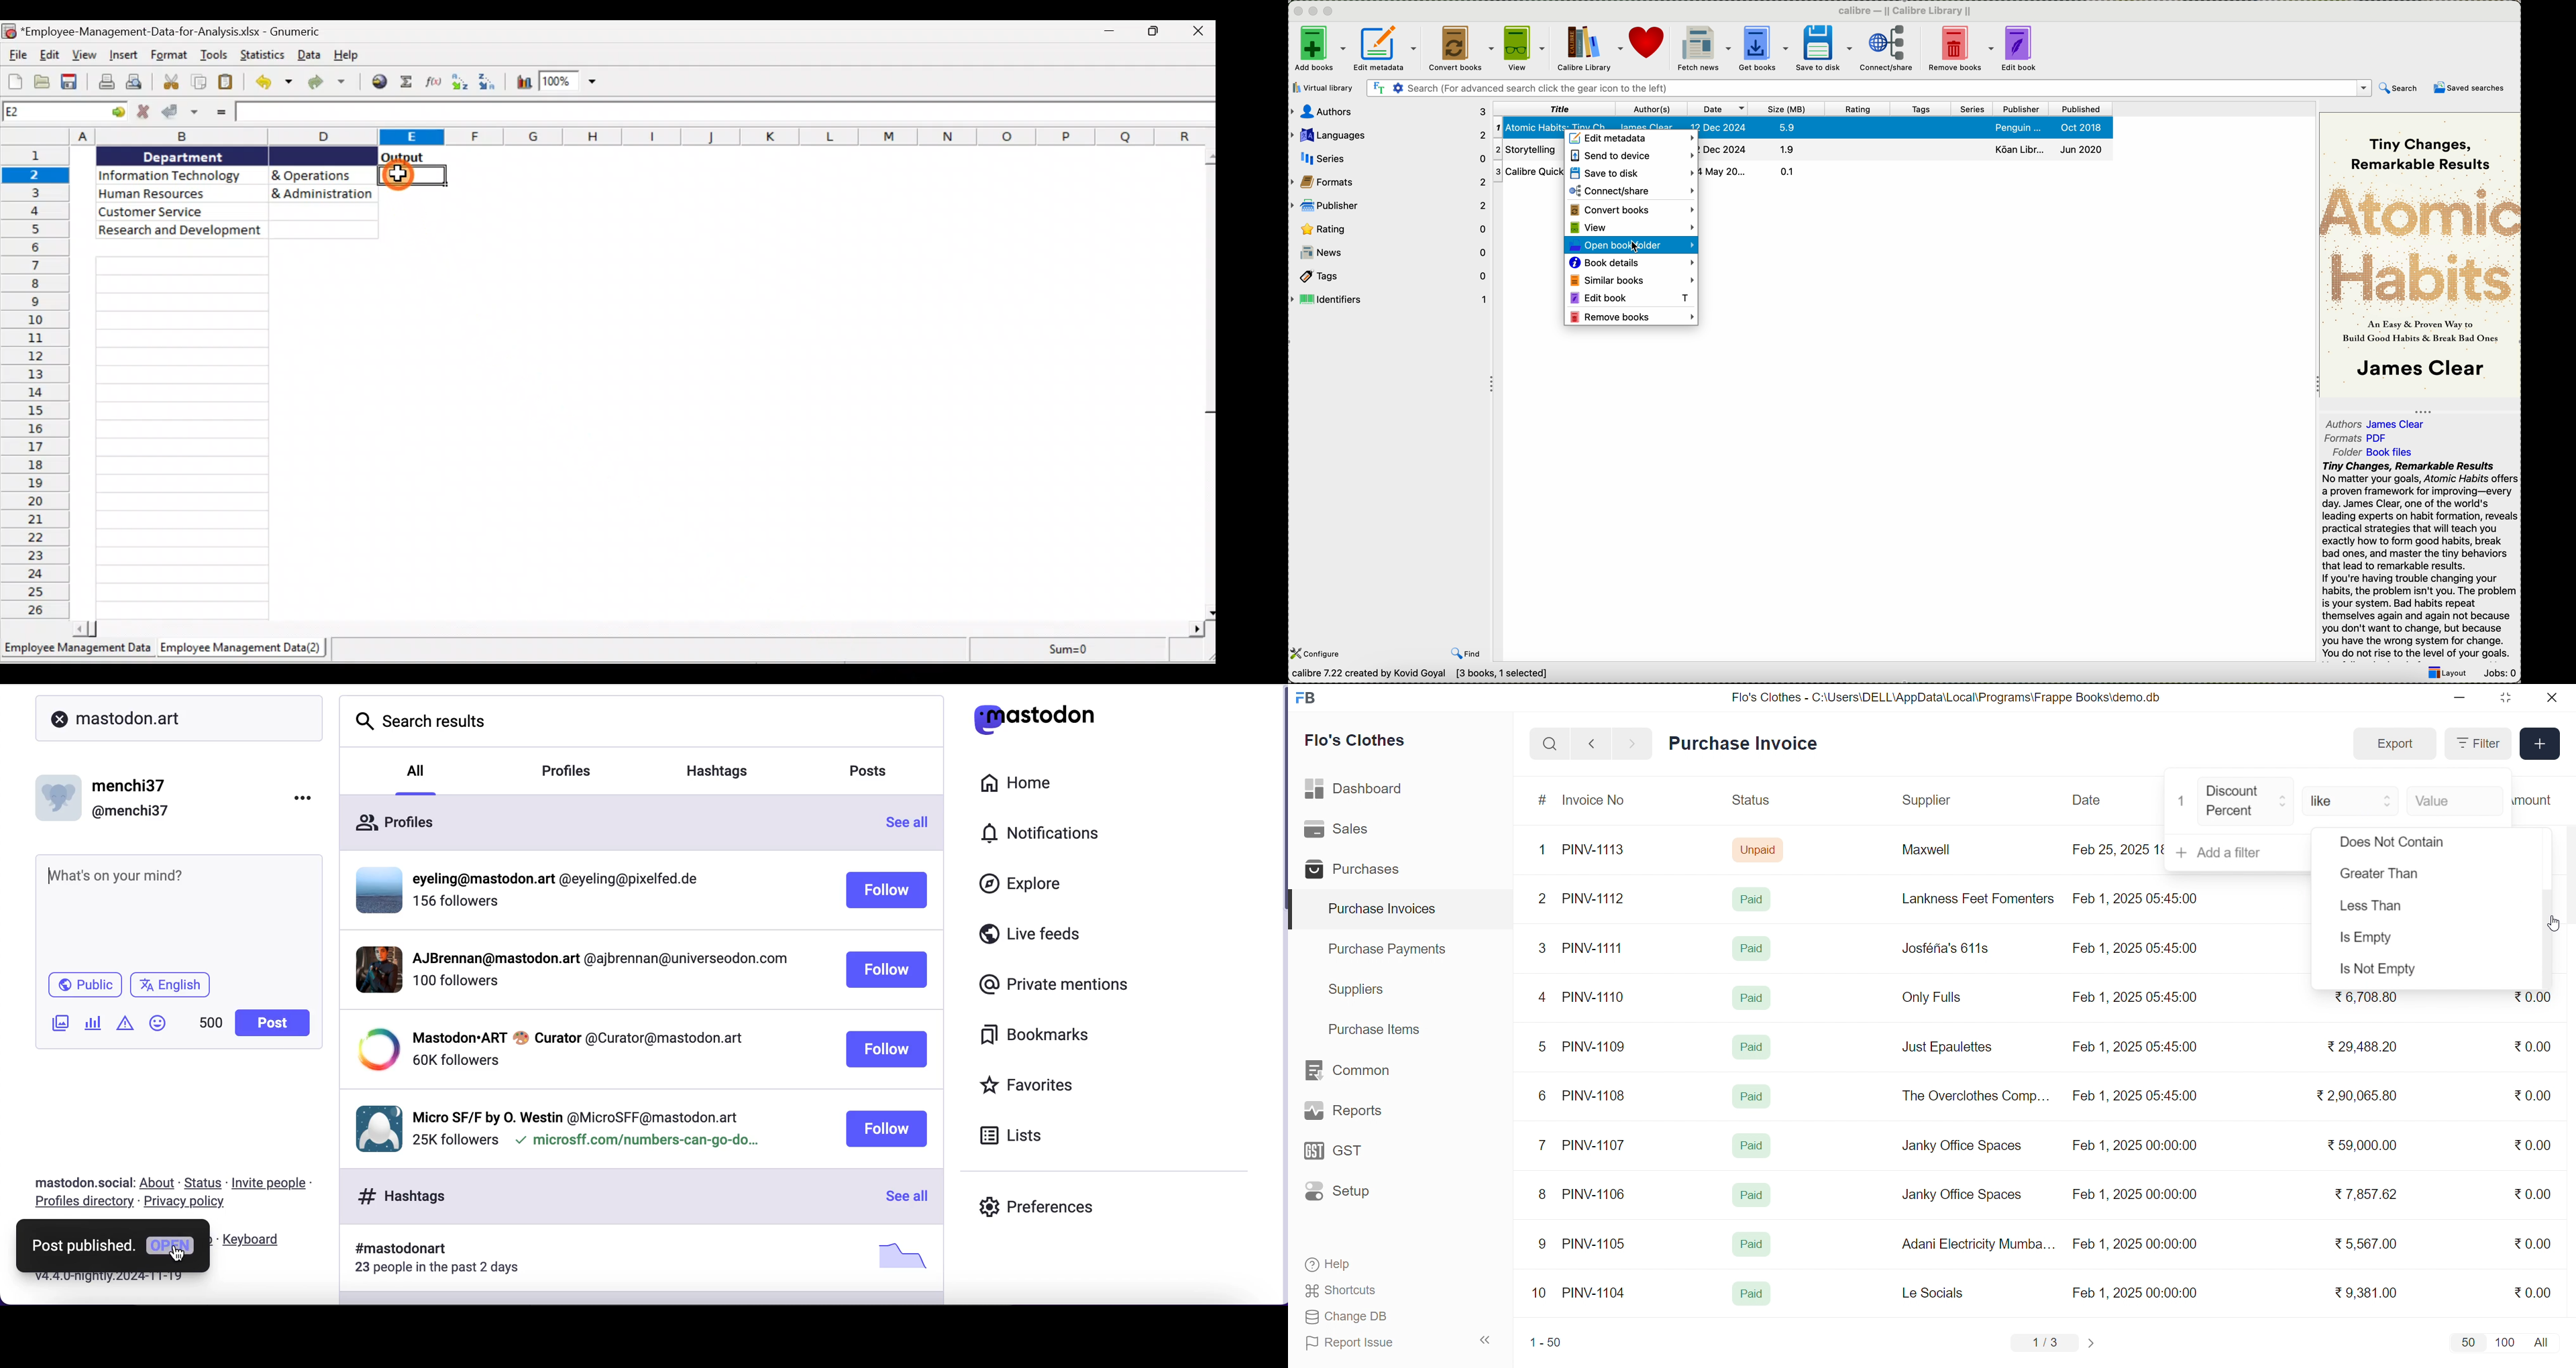 The image size is (2576, 1372). I want to click on date, so click(1718, 109).